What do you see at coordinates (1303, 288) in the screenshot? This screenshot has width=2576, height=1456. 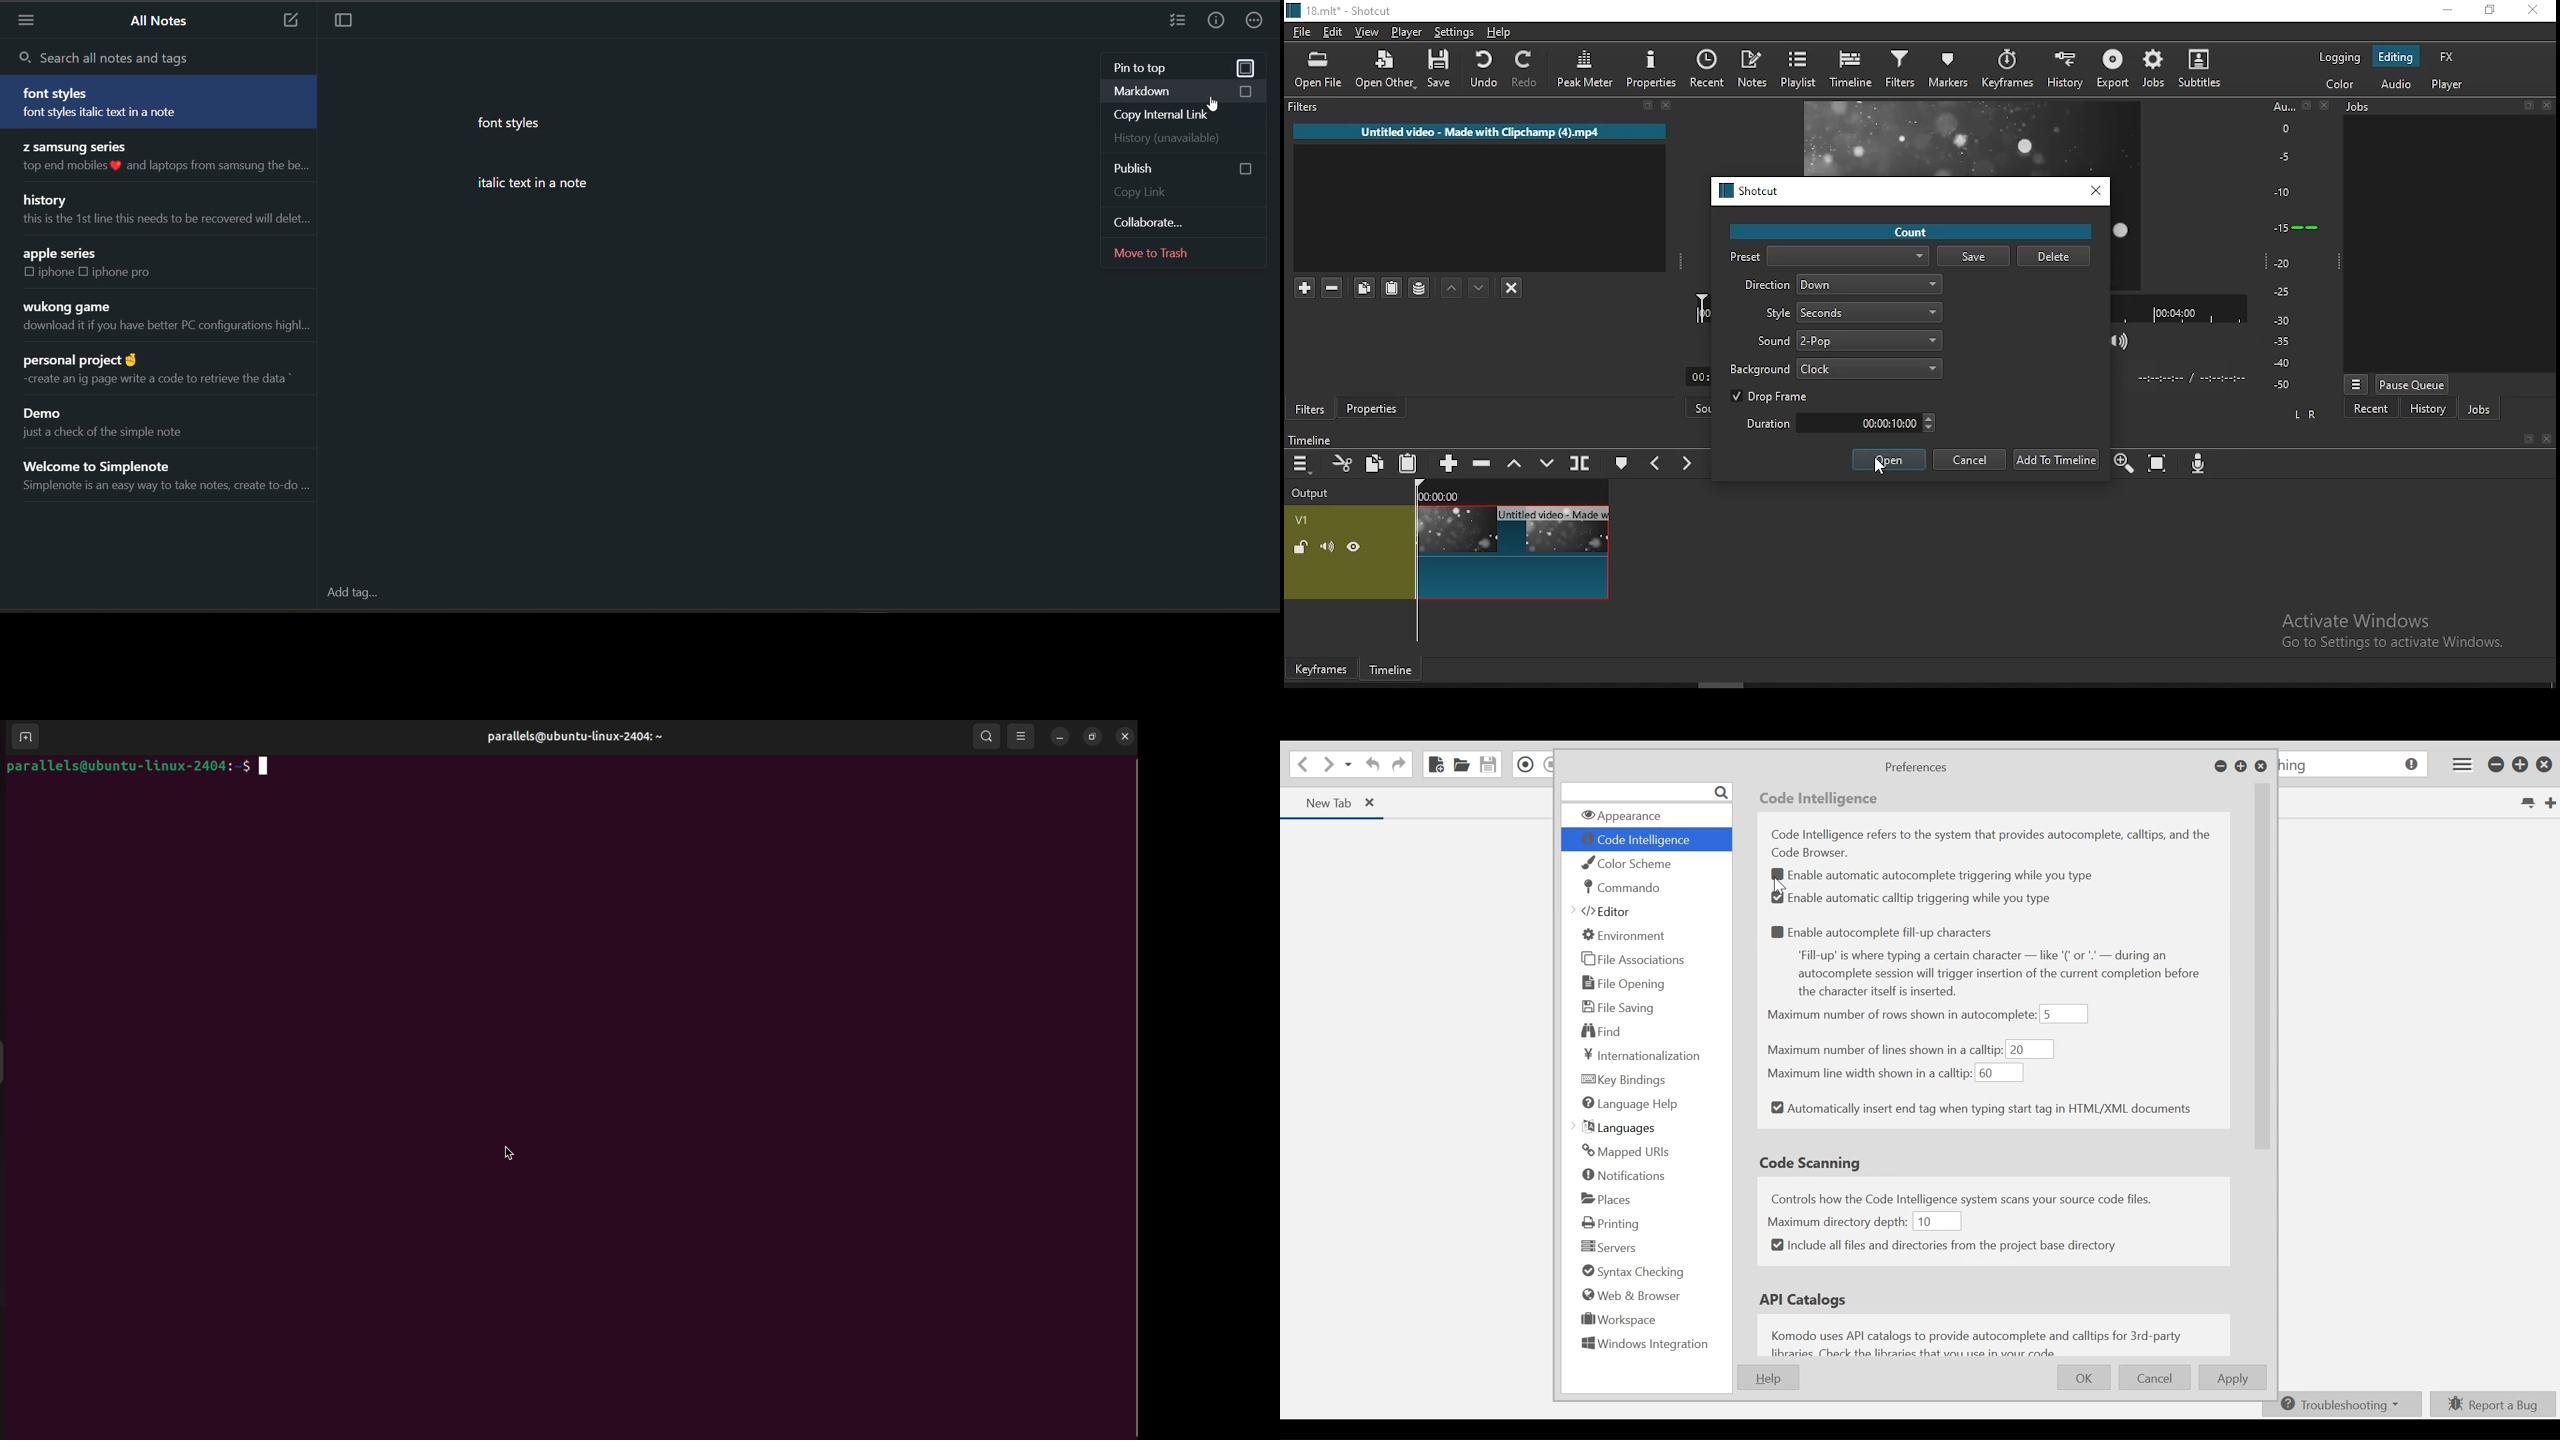 I see `add a filter` at bounding box center [1303, 288].